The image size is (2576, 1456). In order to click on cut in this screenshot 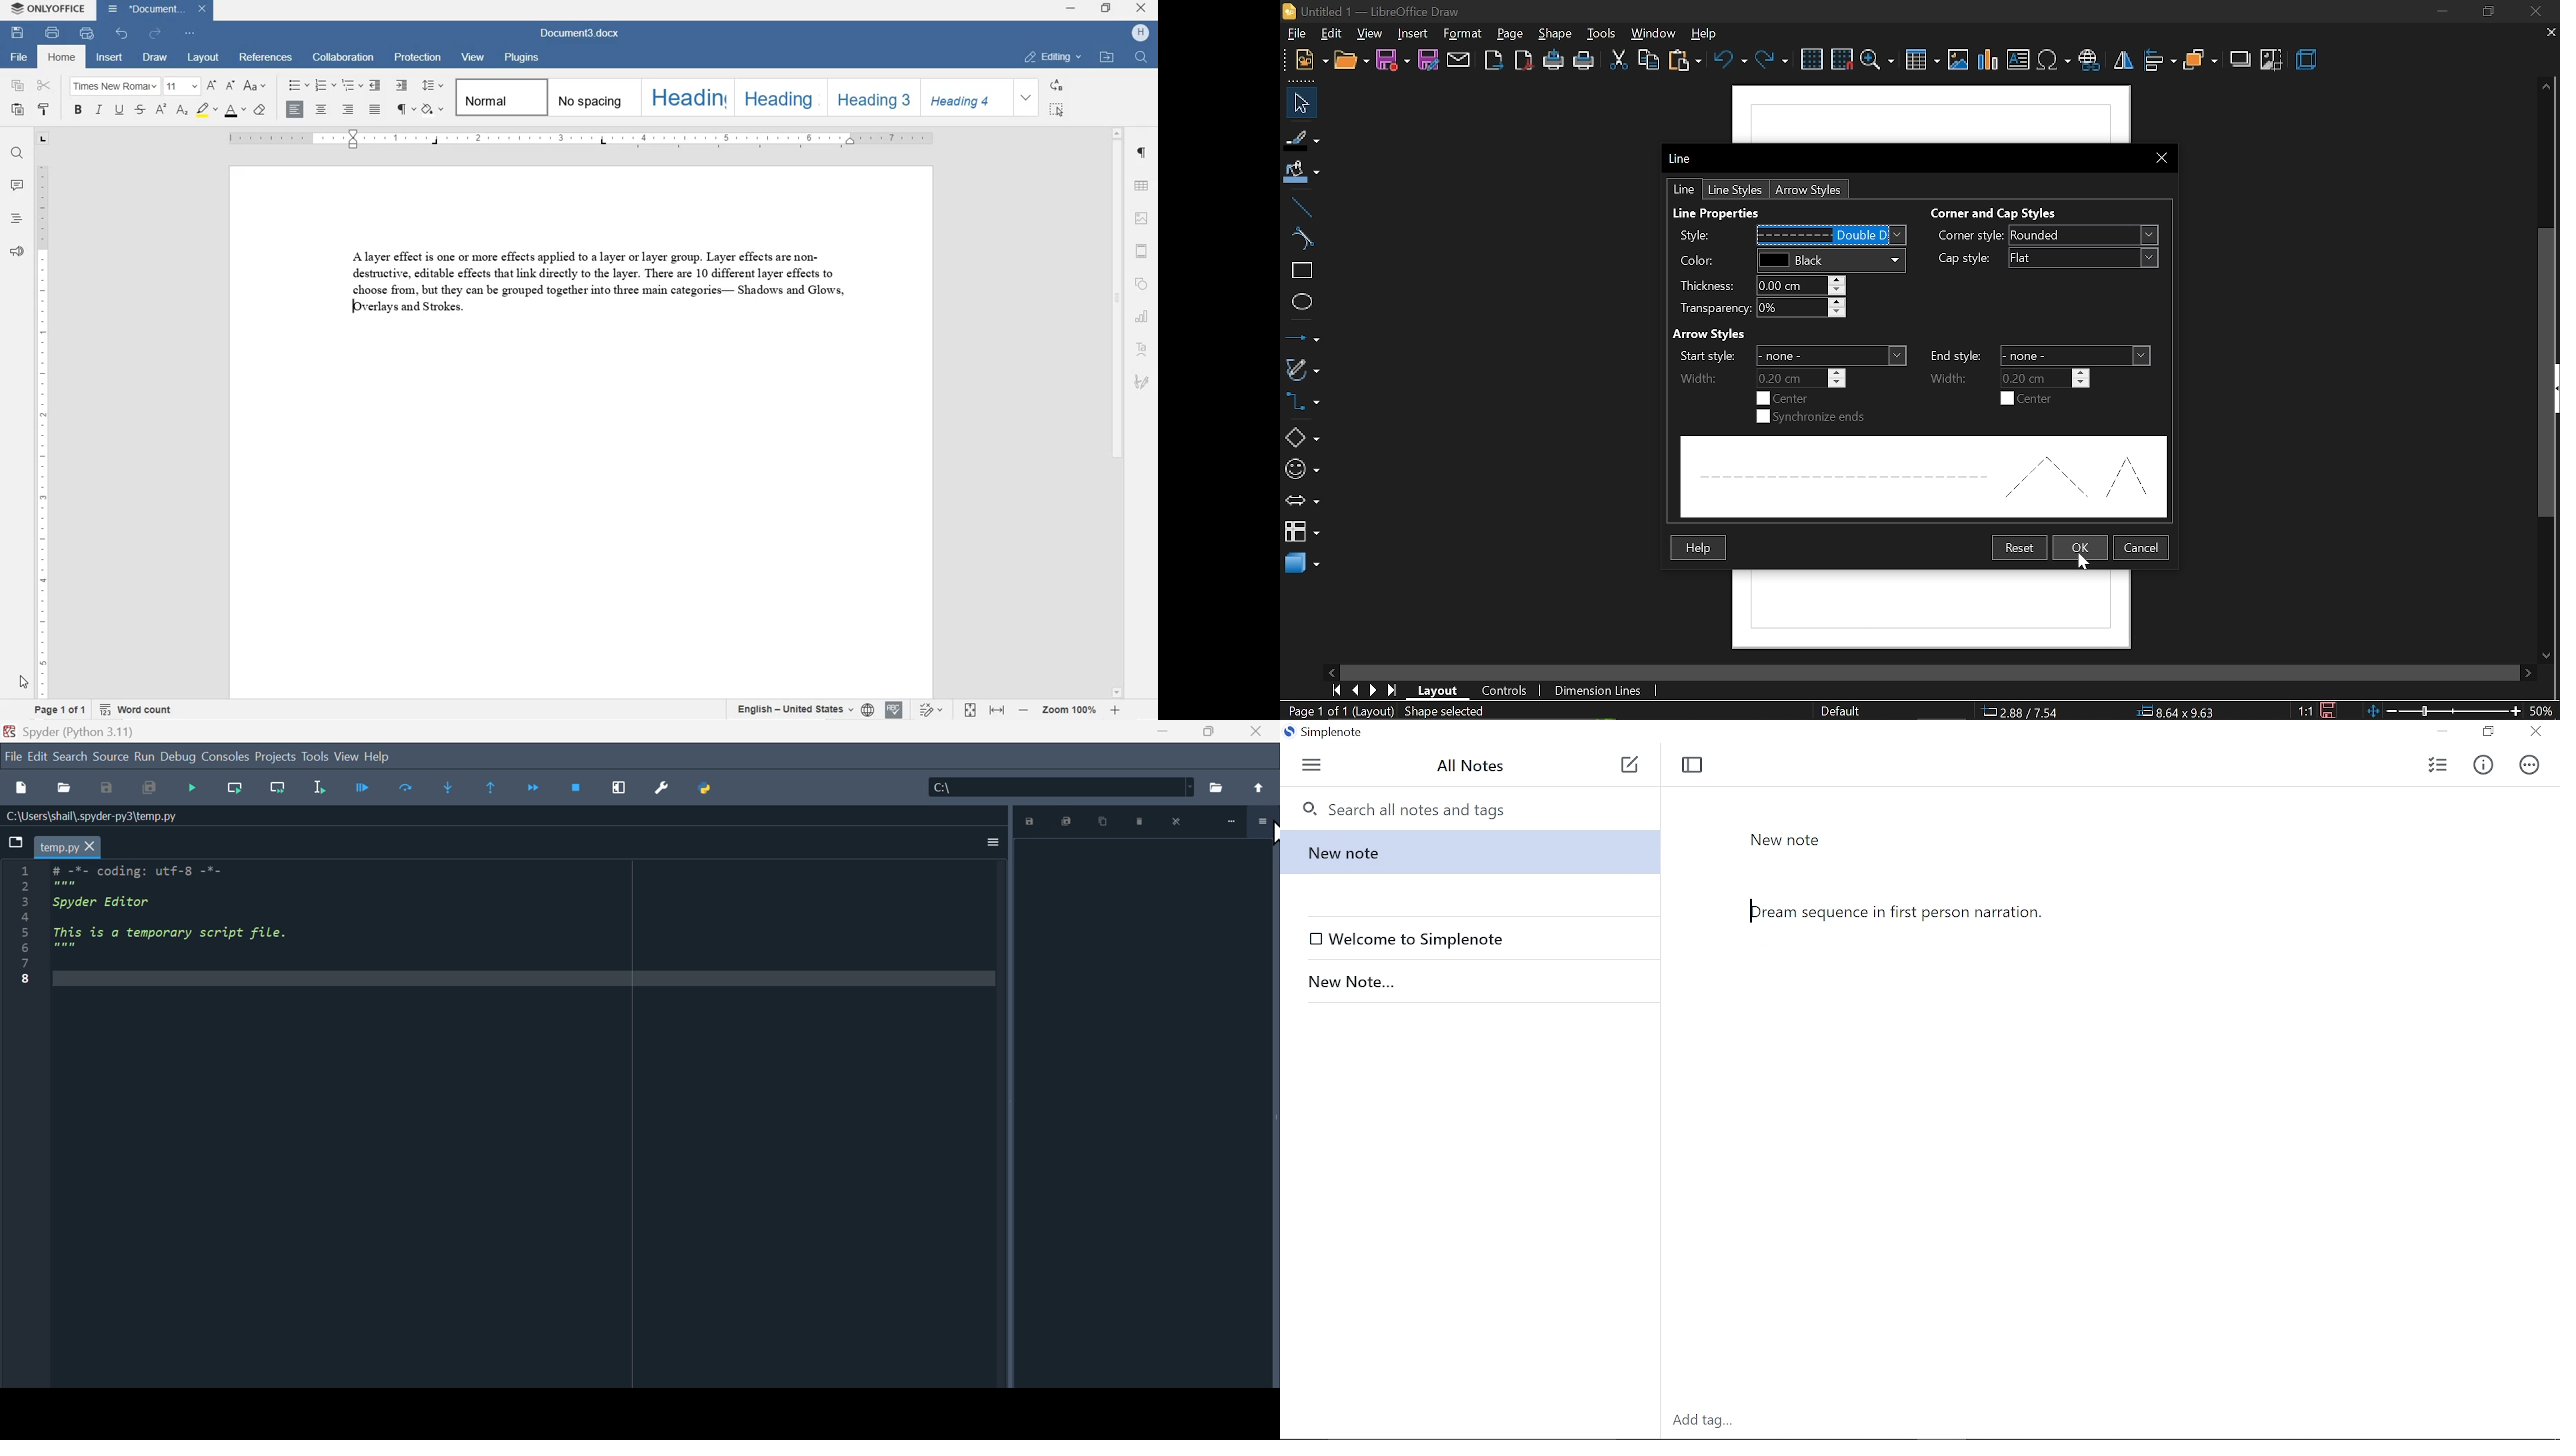, I will do `click(44, 85)`.